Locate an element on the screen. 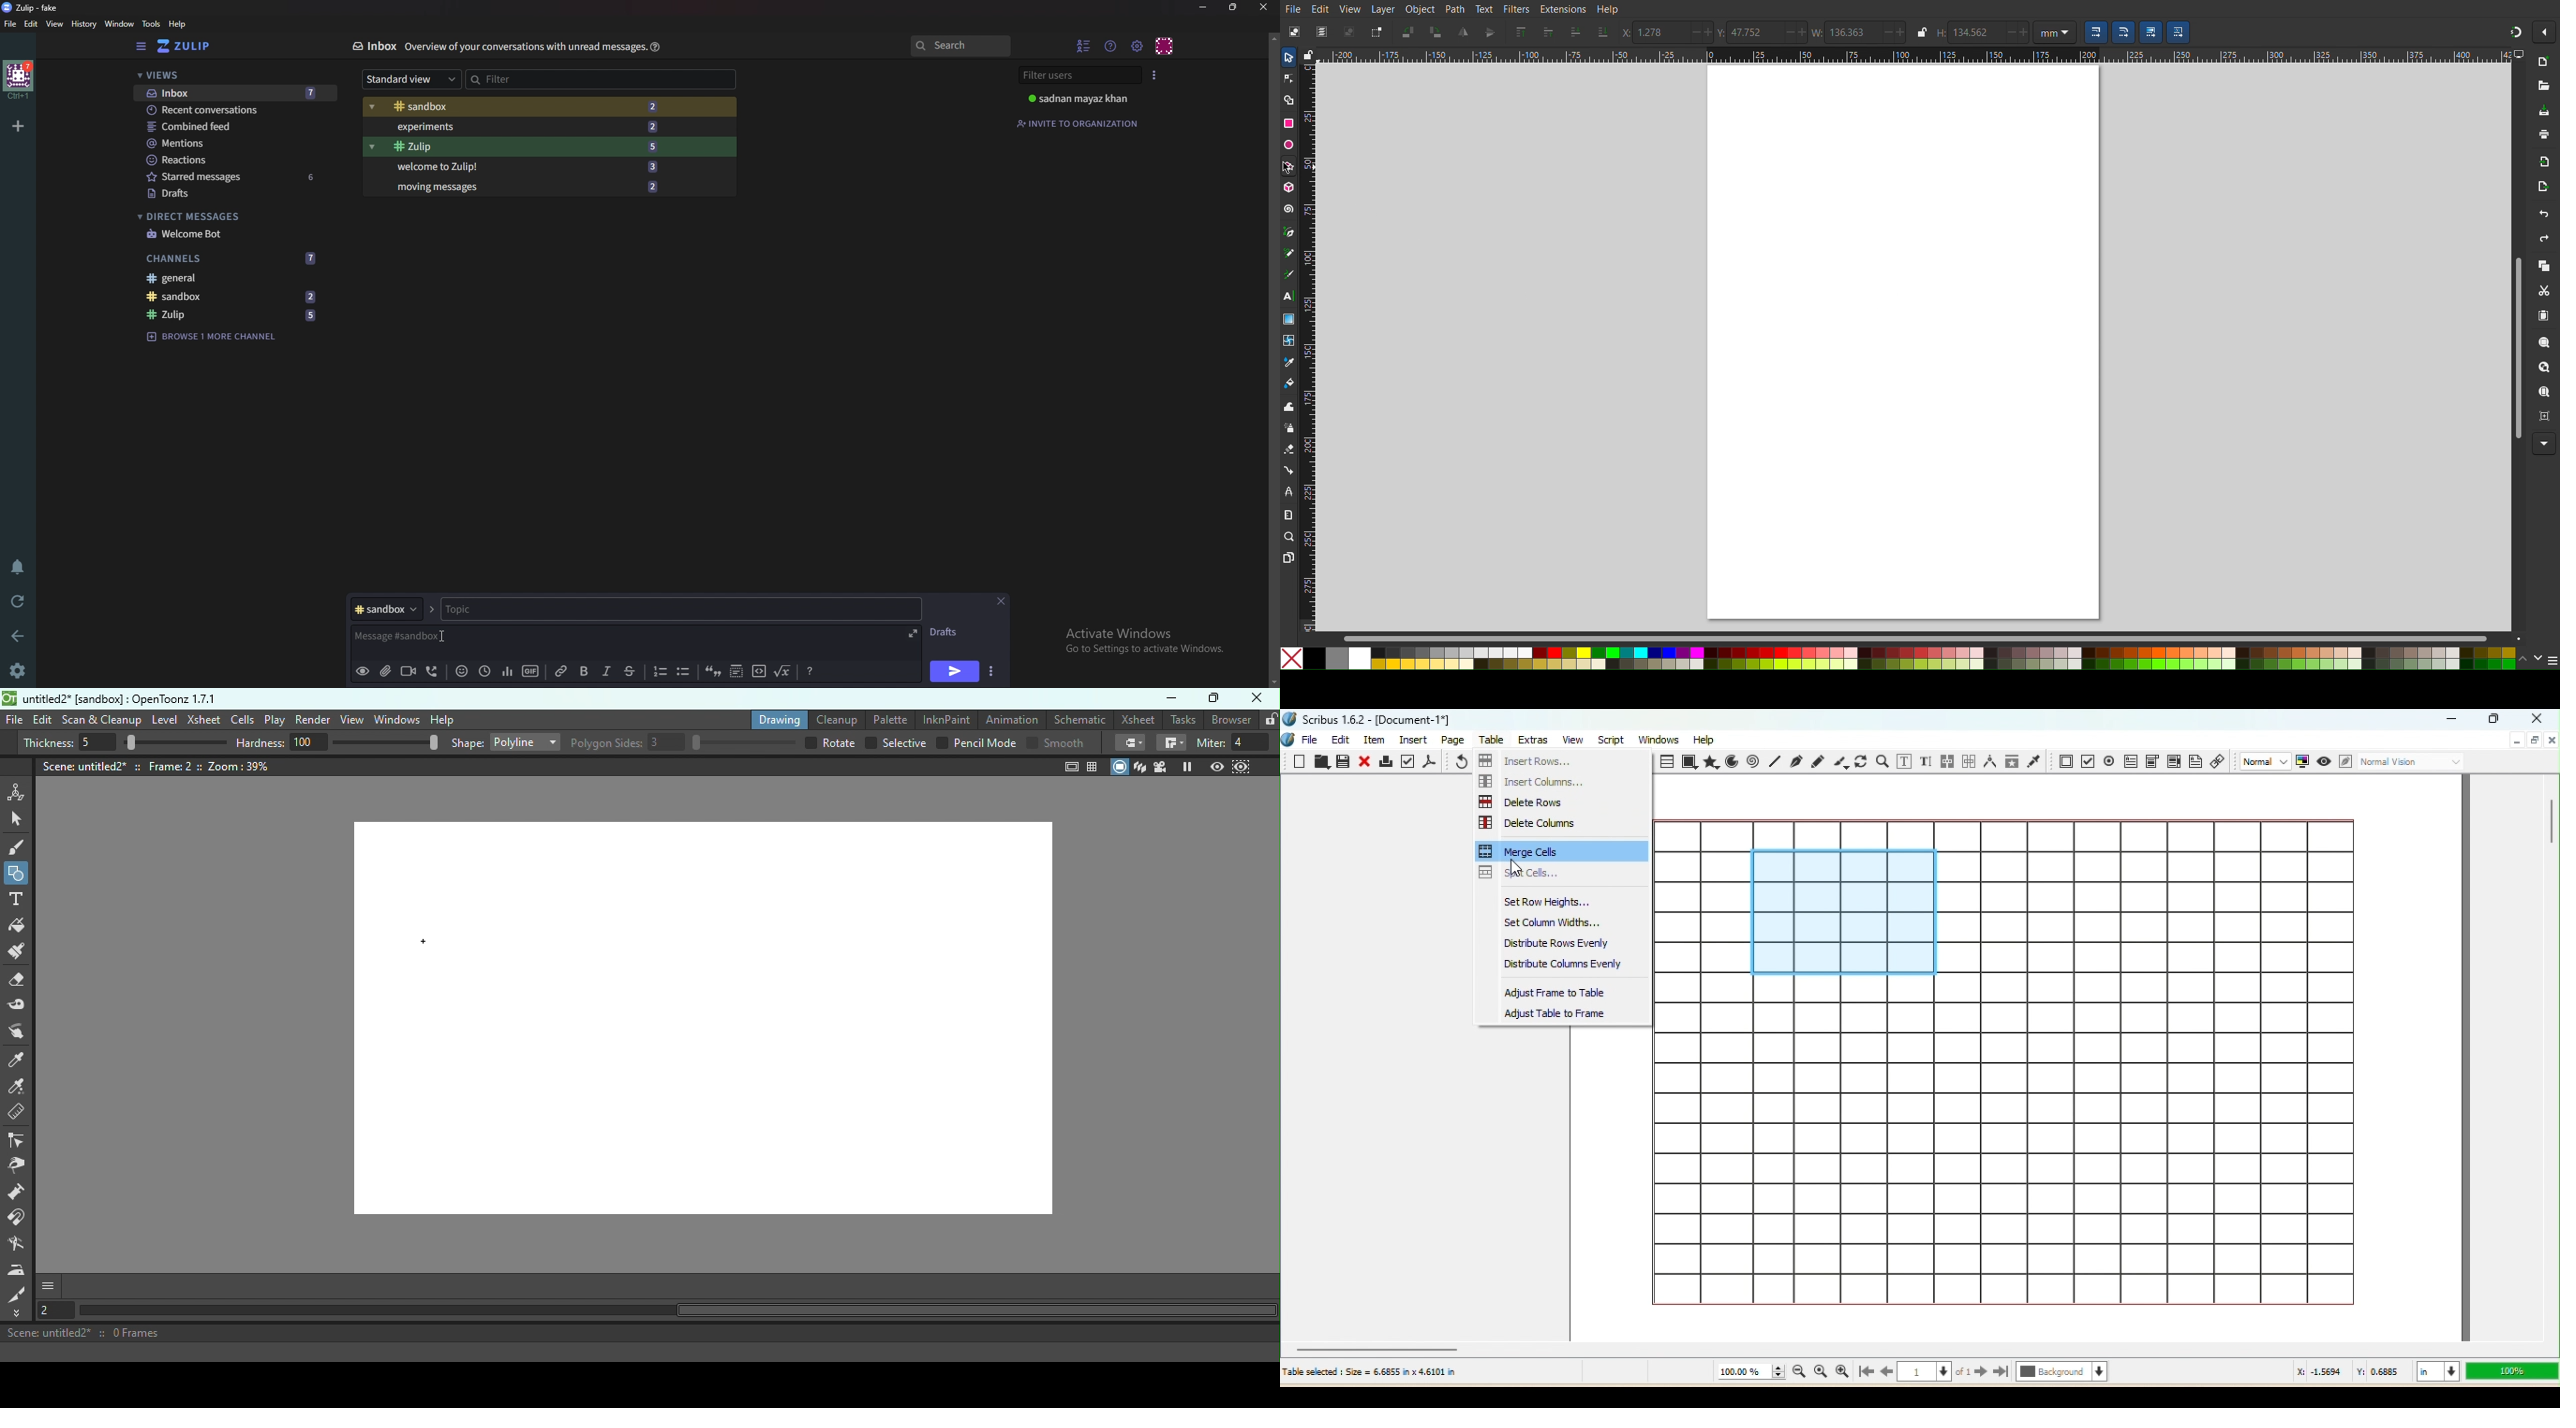 This screenshot has width=2576, height=1428. mentions is located at coordinates (235, 144).